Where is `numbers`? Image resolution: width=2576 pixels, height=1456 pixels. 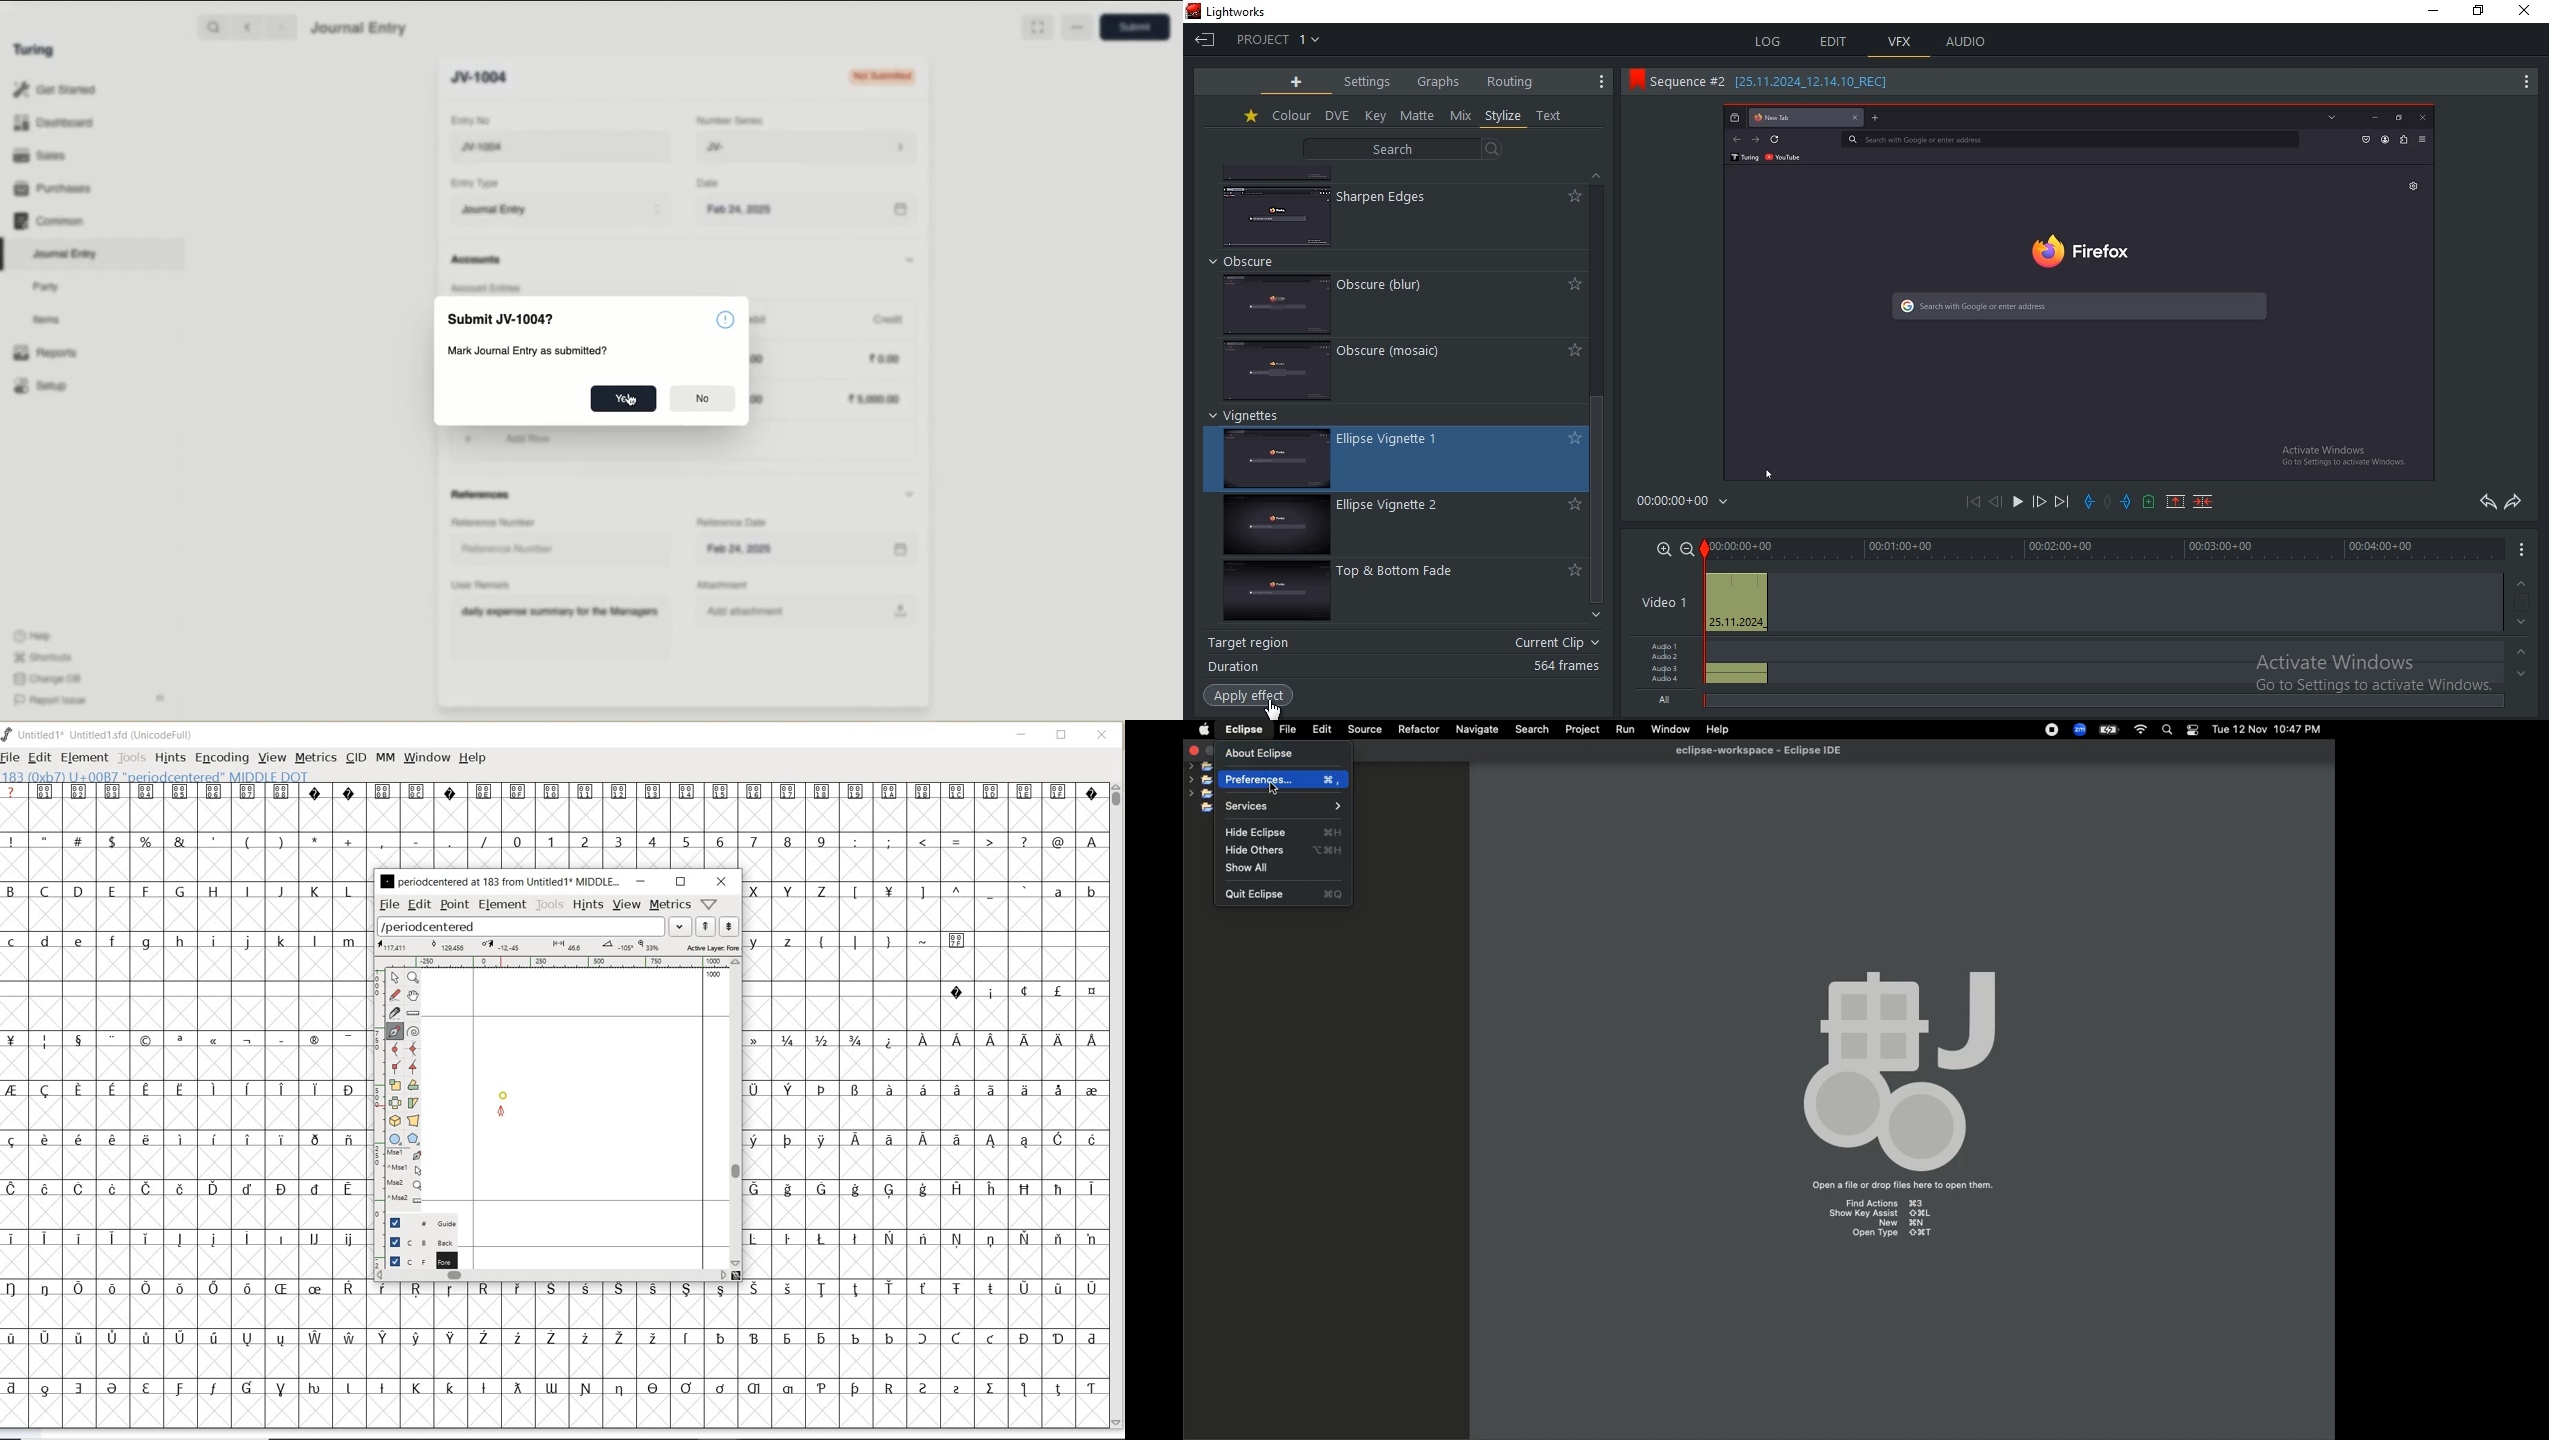
numbers is located at coordinates (666, 841).